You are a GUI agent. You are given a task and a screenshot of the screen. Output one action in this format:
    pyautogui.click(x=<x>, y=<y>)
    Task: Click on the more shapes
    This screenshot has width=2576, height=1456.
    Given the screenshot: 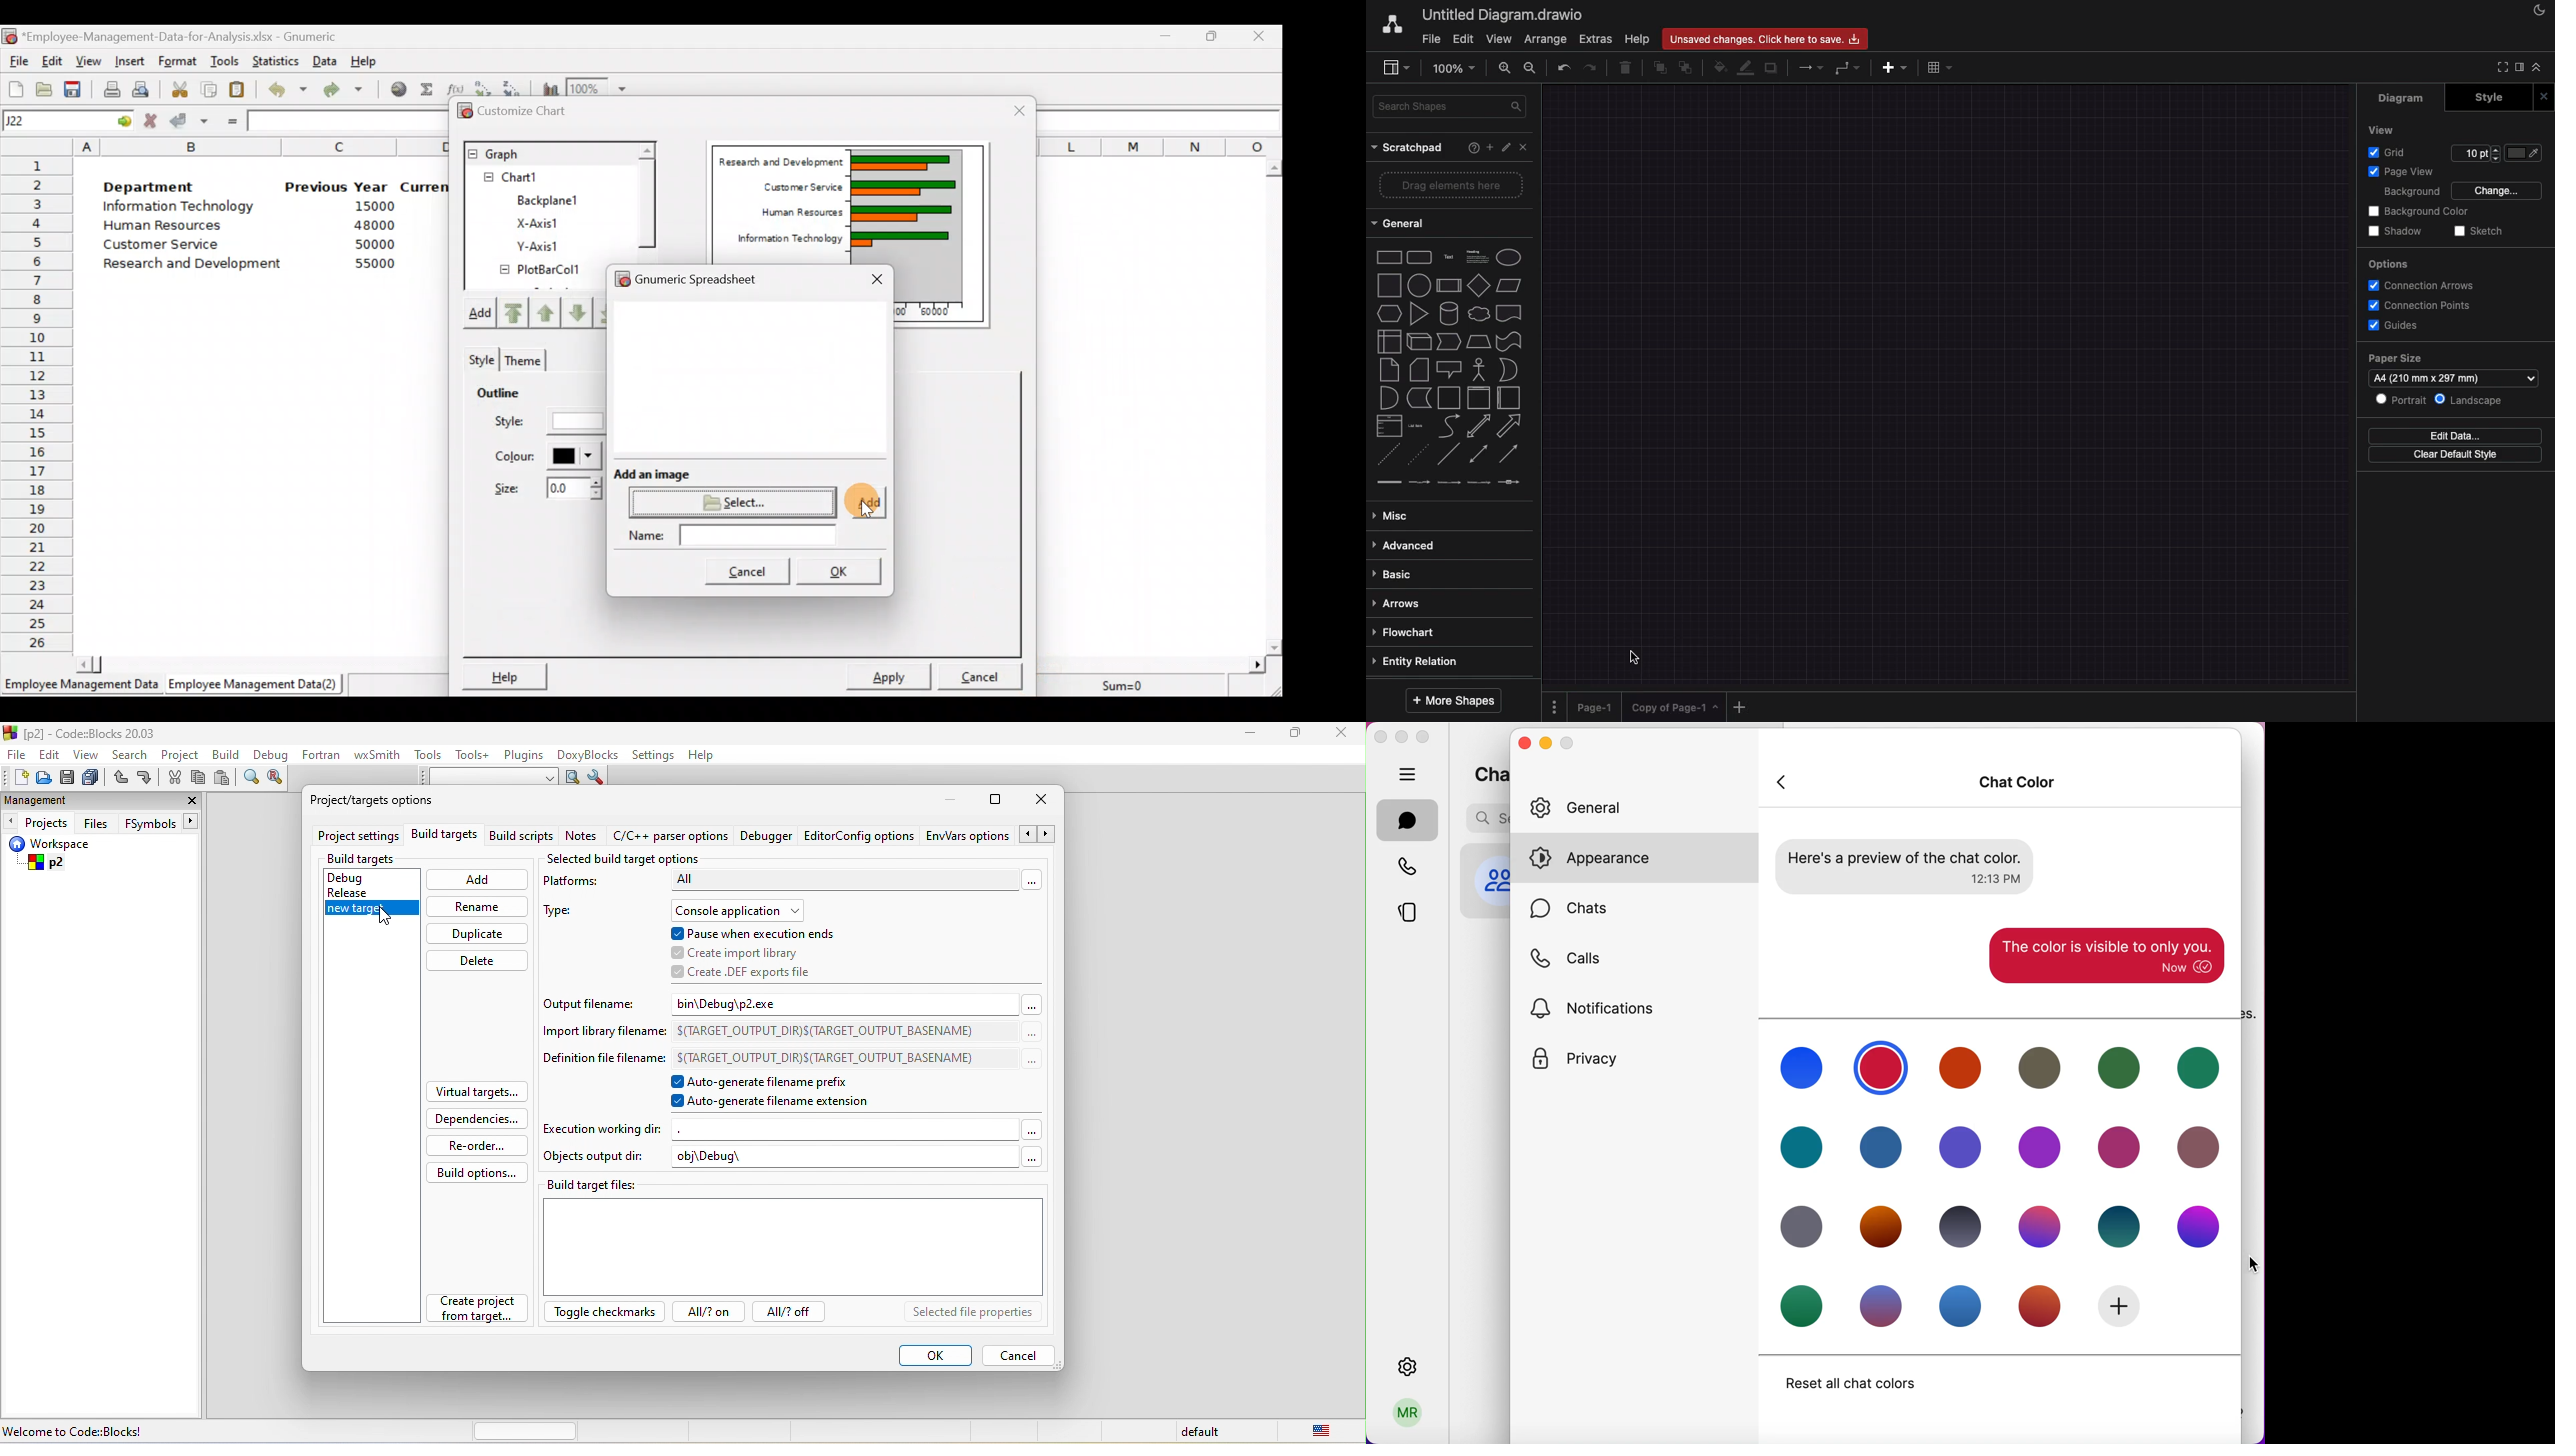 What is the action you would take?
    pyautogui.click(x=1451, y=701)
    